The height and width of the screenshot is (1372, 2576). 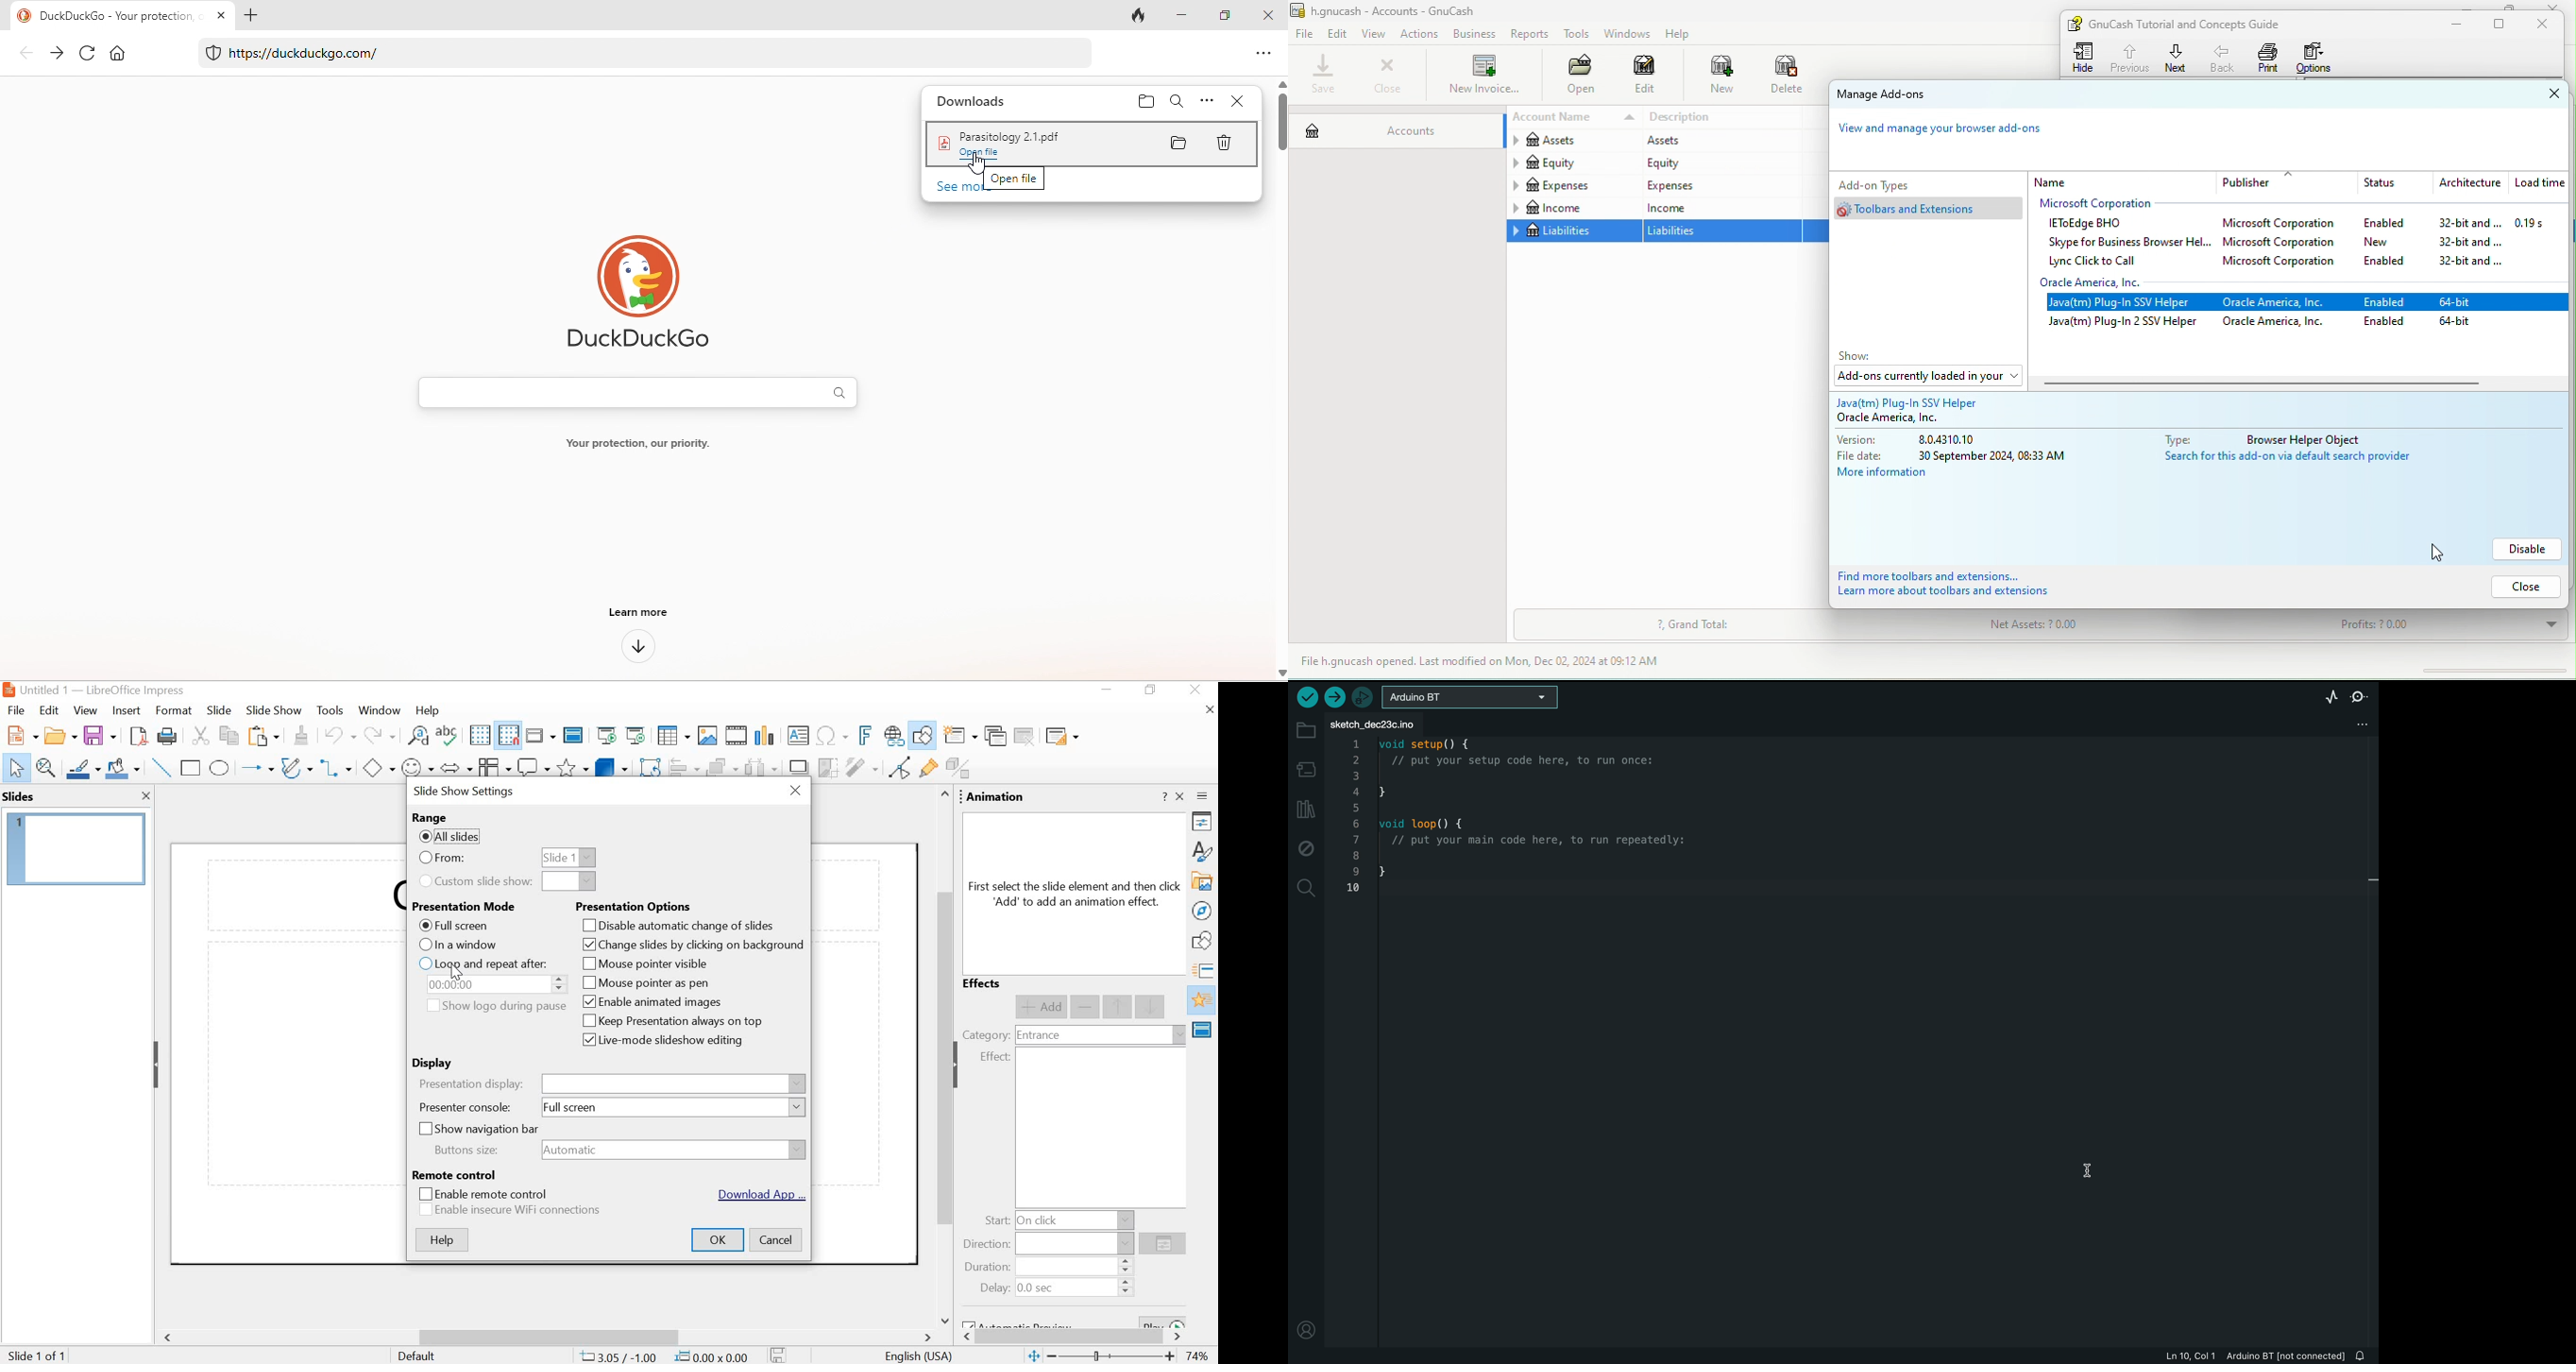 I want to click on fill color, so click(x=124, y=769).